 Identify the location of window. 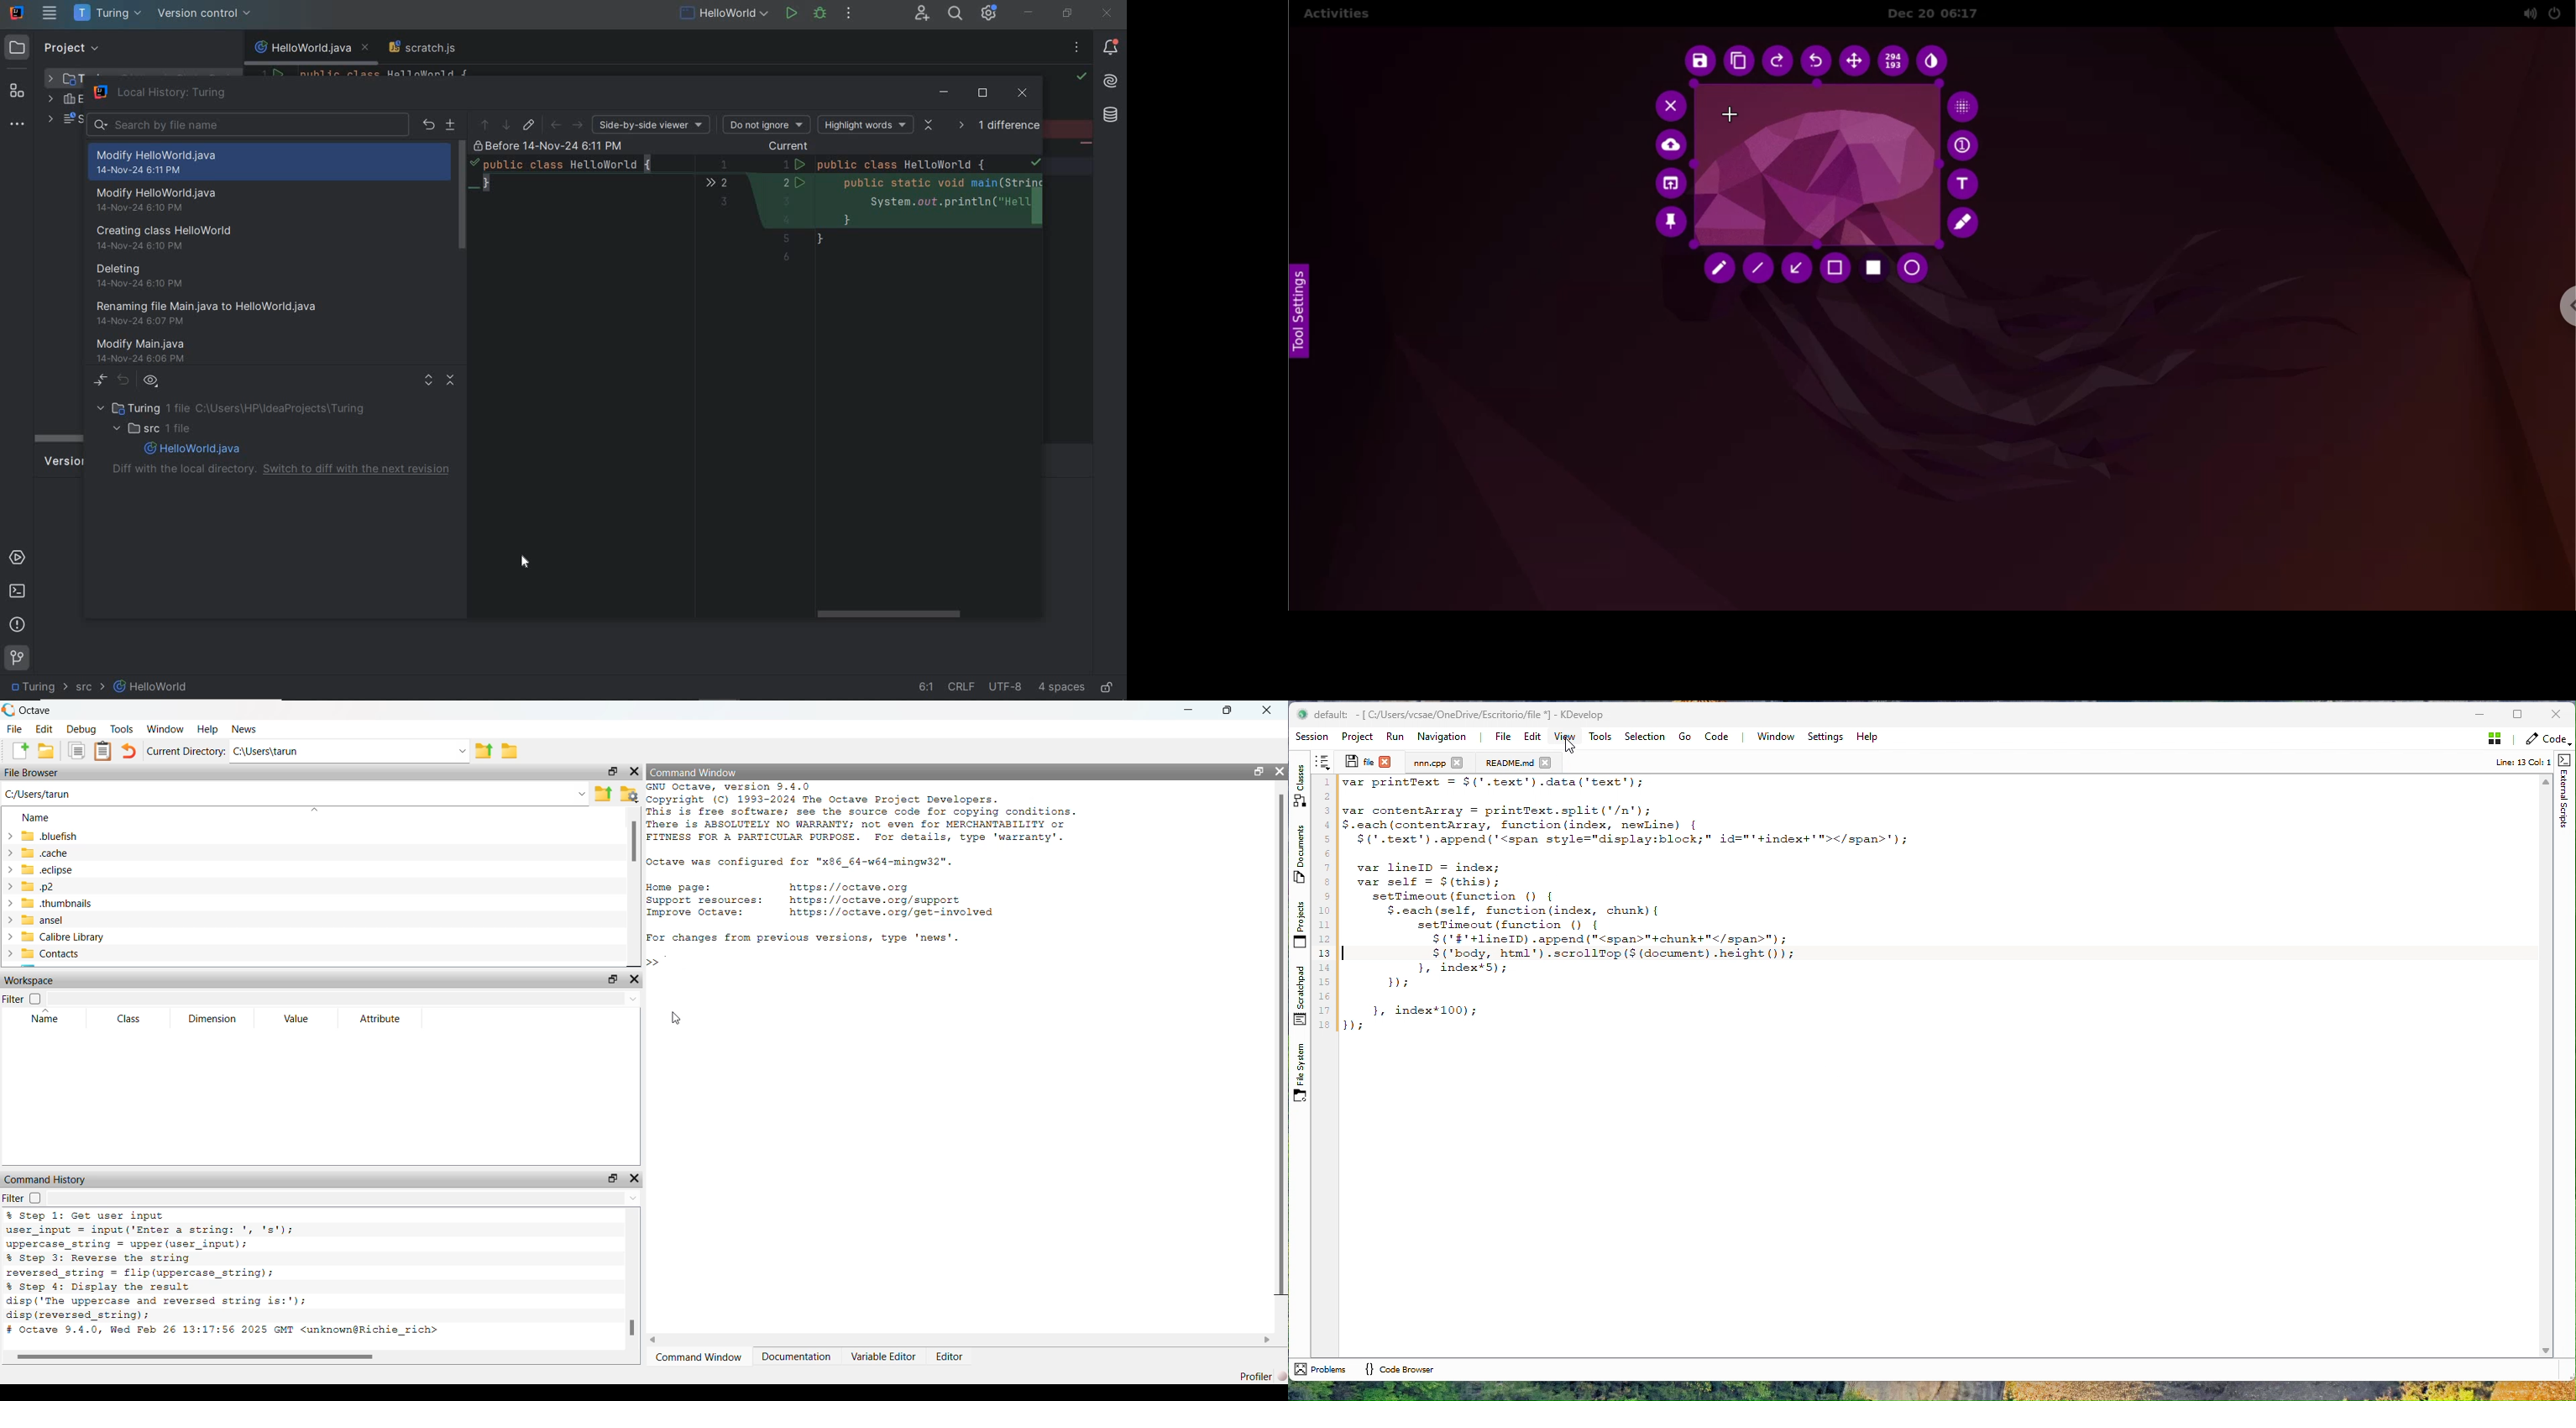
(167, 727).